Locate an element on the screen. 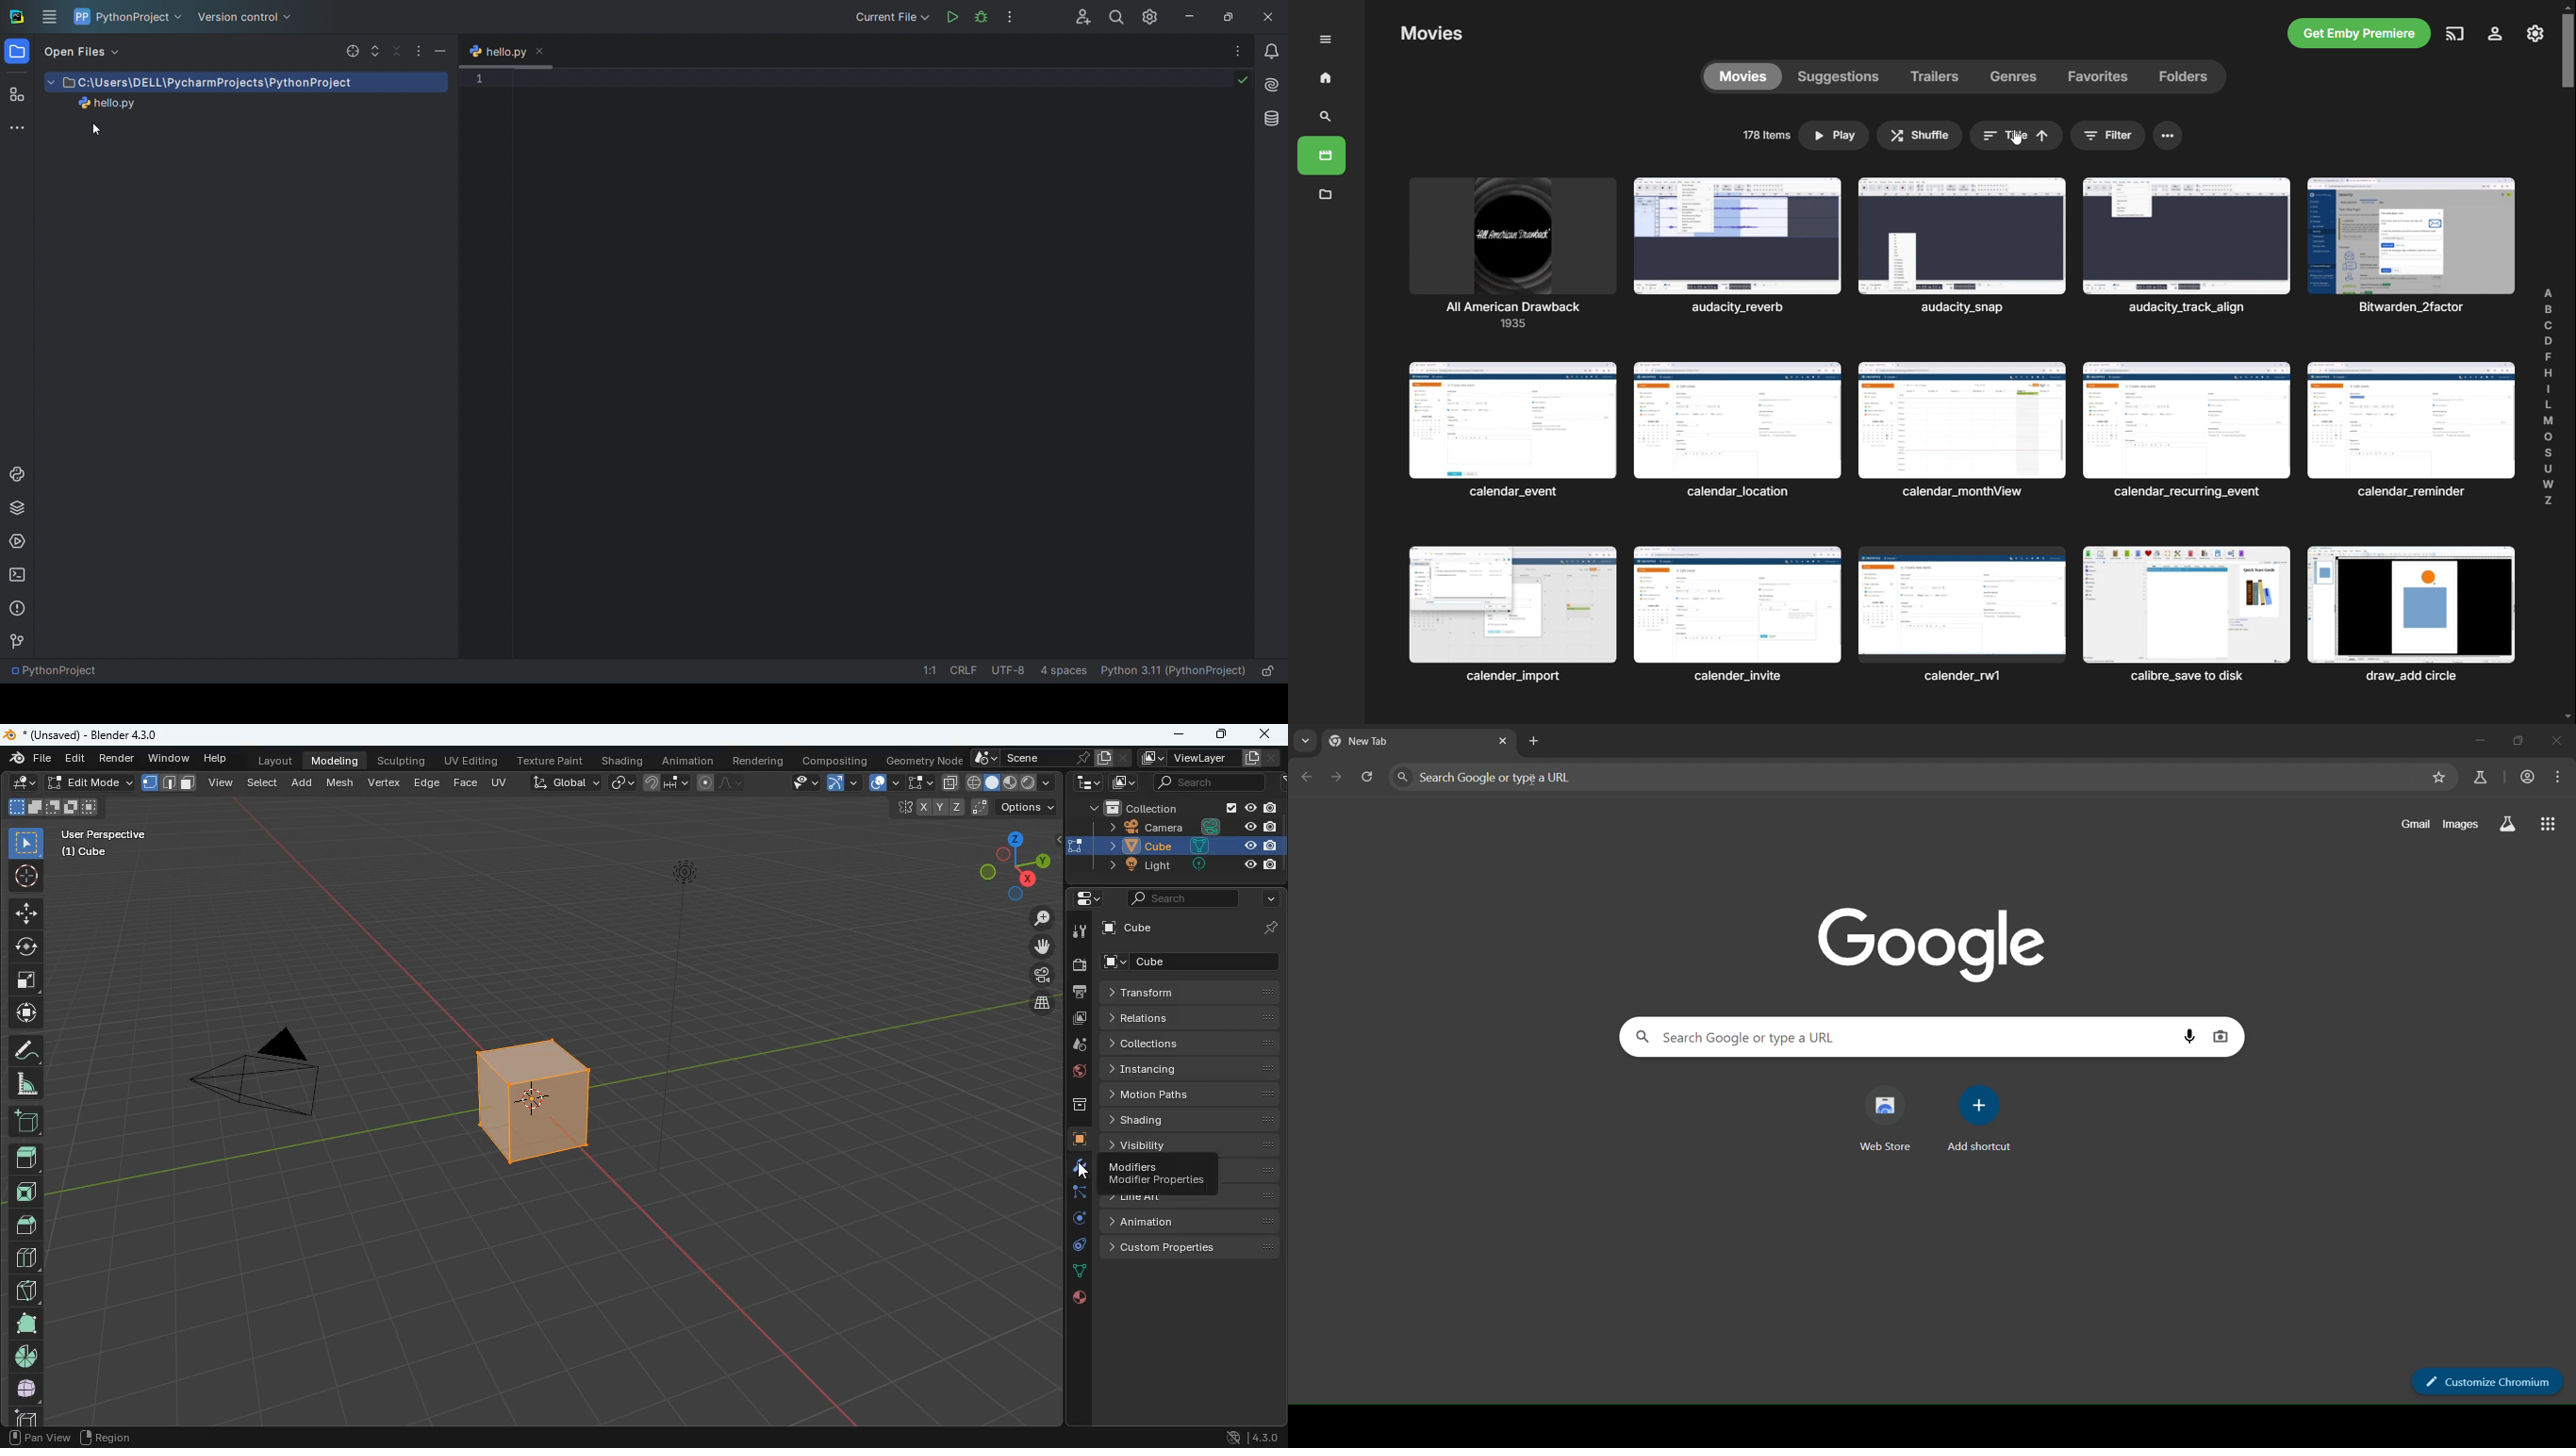  add is located at coordinates (303, 785).